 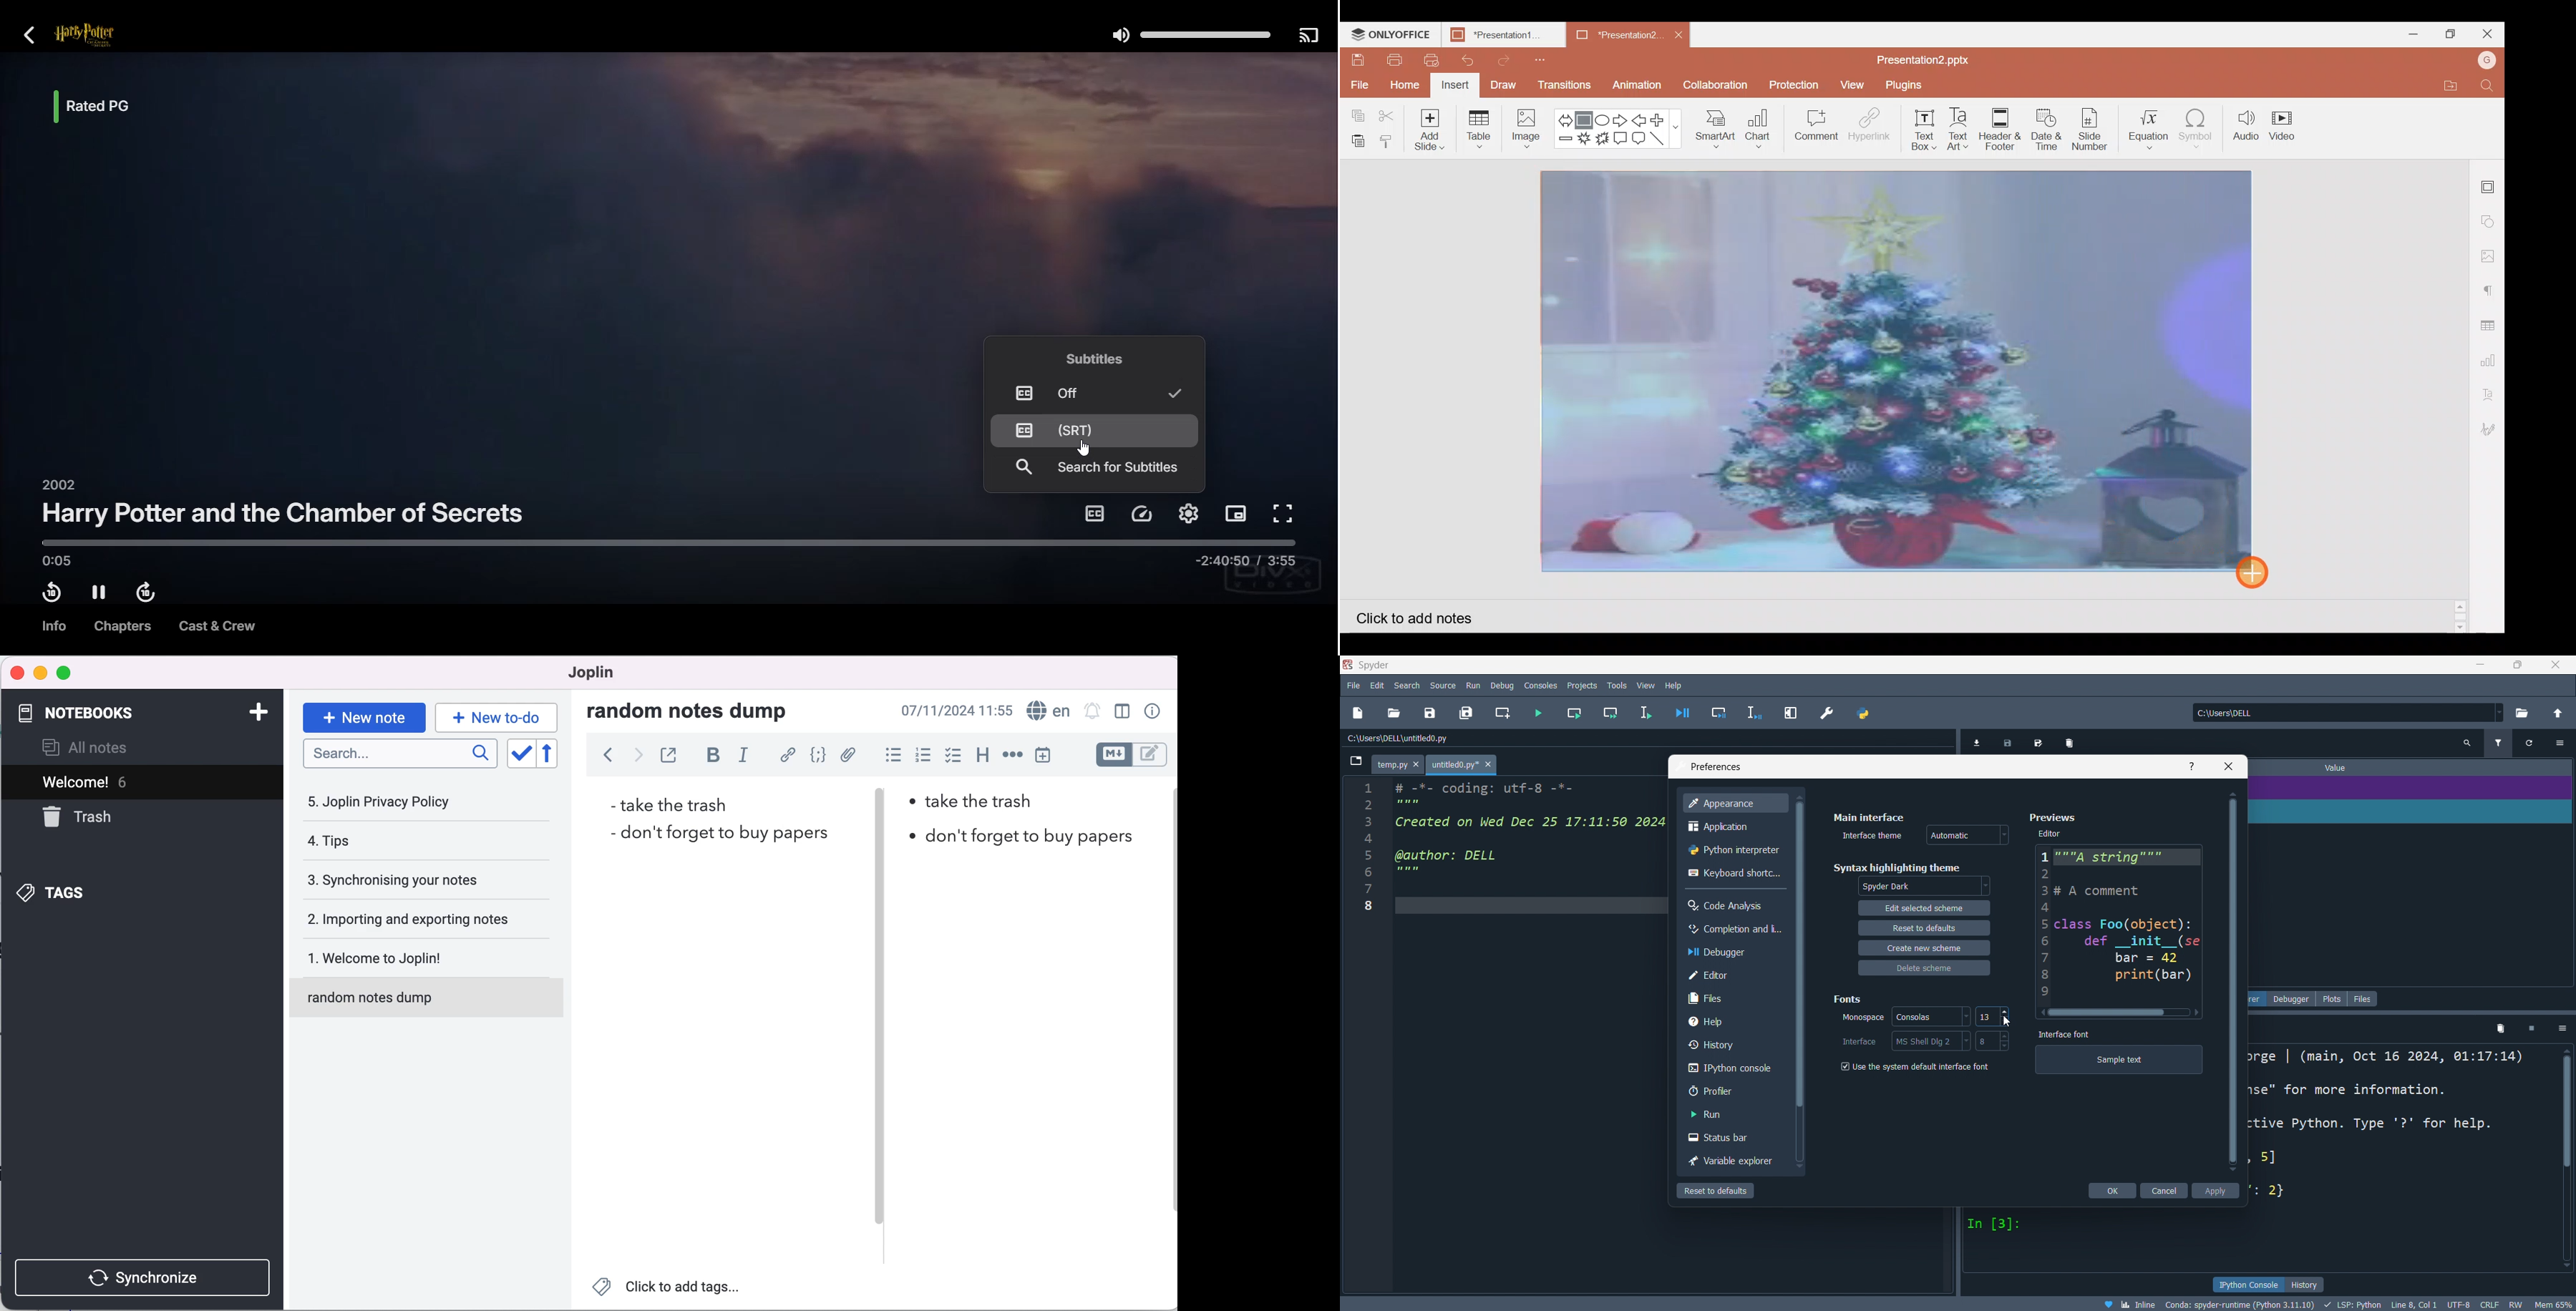 I want to click on CRLF, so click(x=2491, y=1305).